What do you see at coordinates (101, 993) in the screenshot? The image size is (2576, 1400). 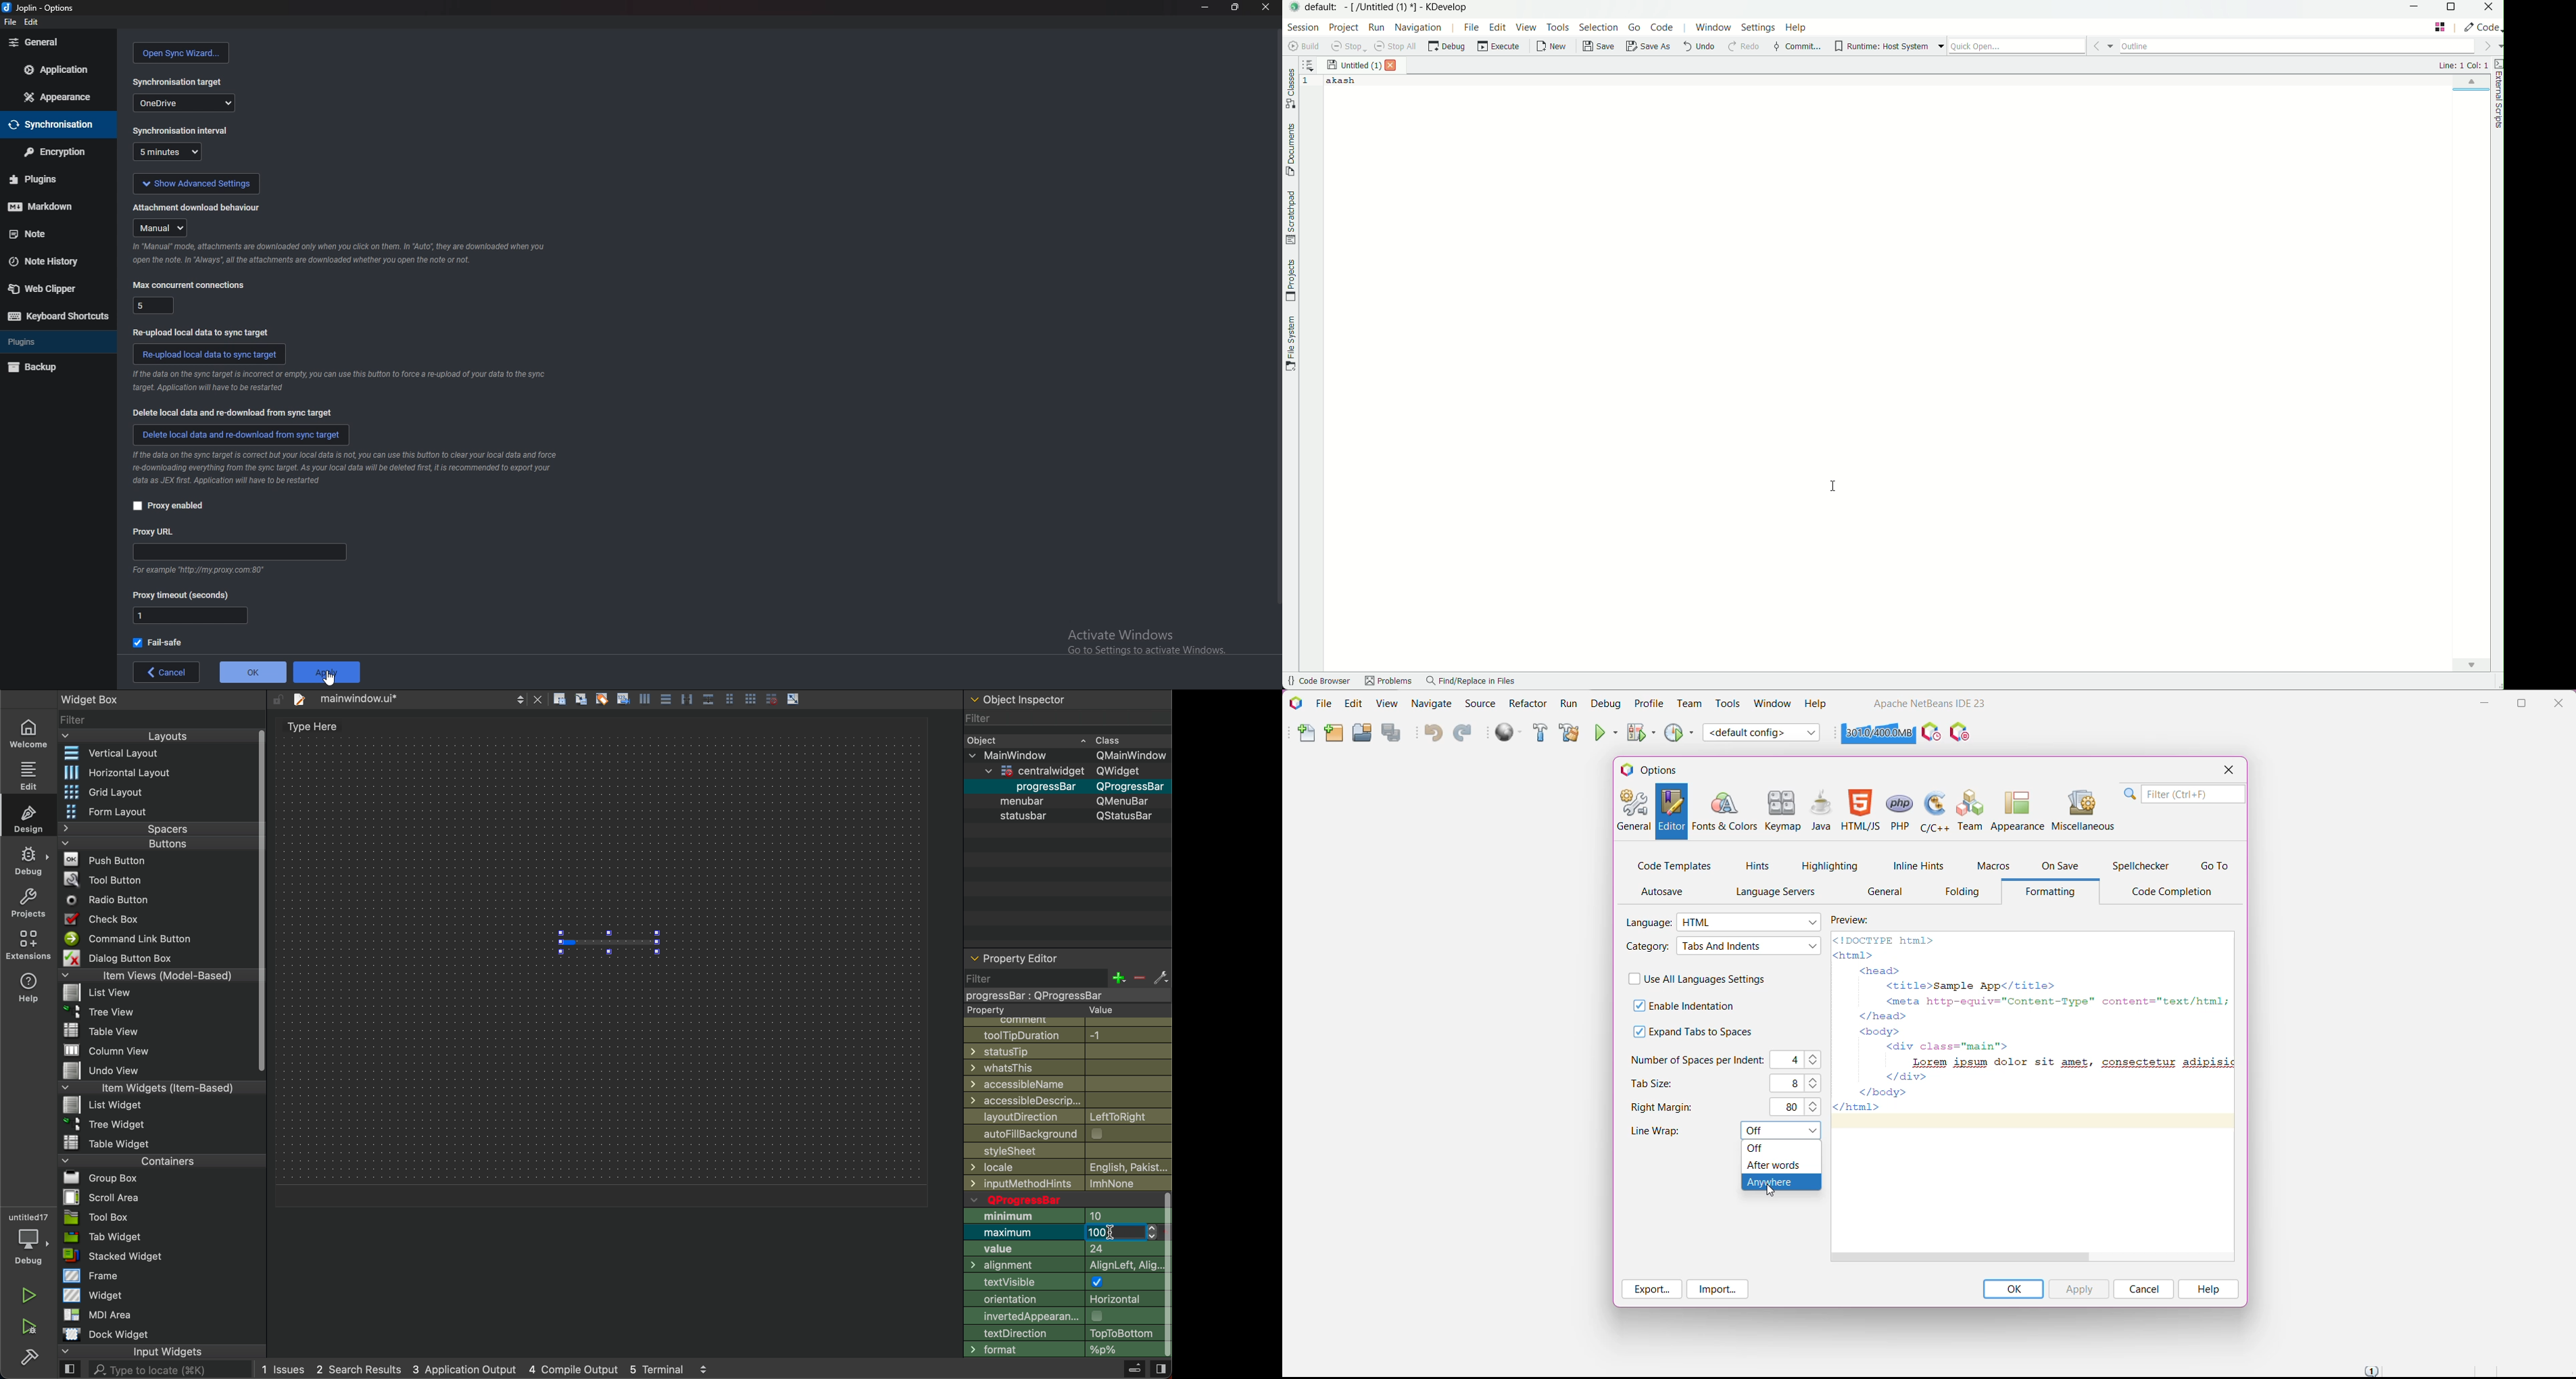 I see `File` at bounding box center [101, 993].